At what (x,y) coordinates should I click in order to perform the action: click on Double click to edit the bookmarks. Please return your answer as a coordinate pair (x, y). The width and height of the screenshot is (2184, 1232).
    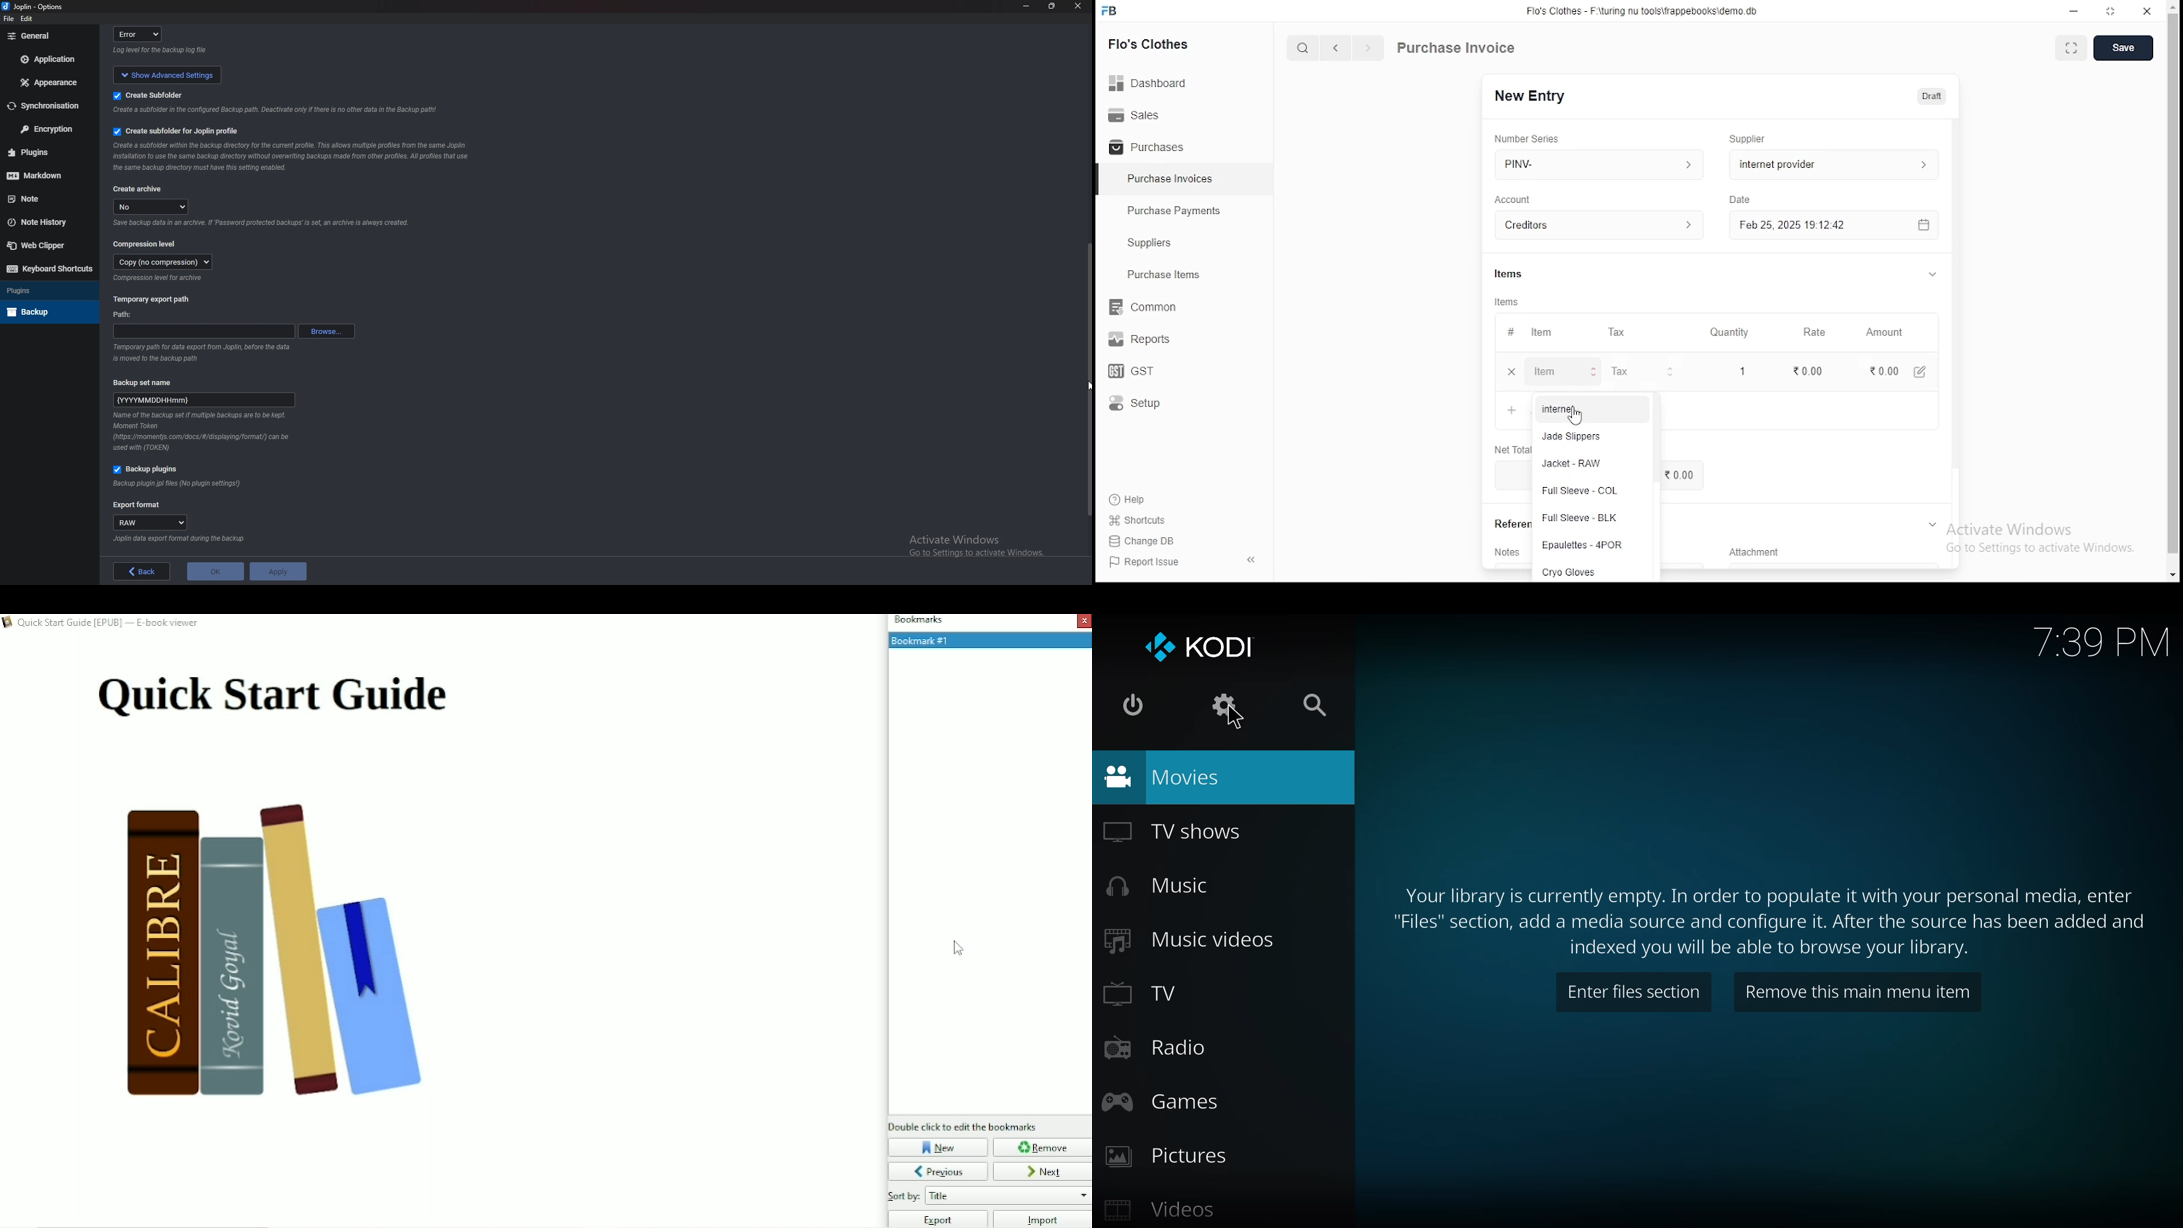
    Looking at the image, I should click on (963, 1126).